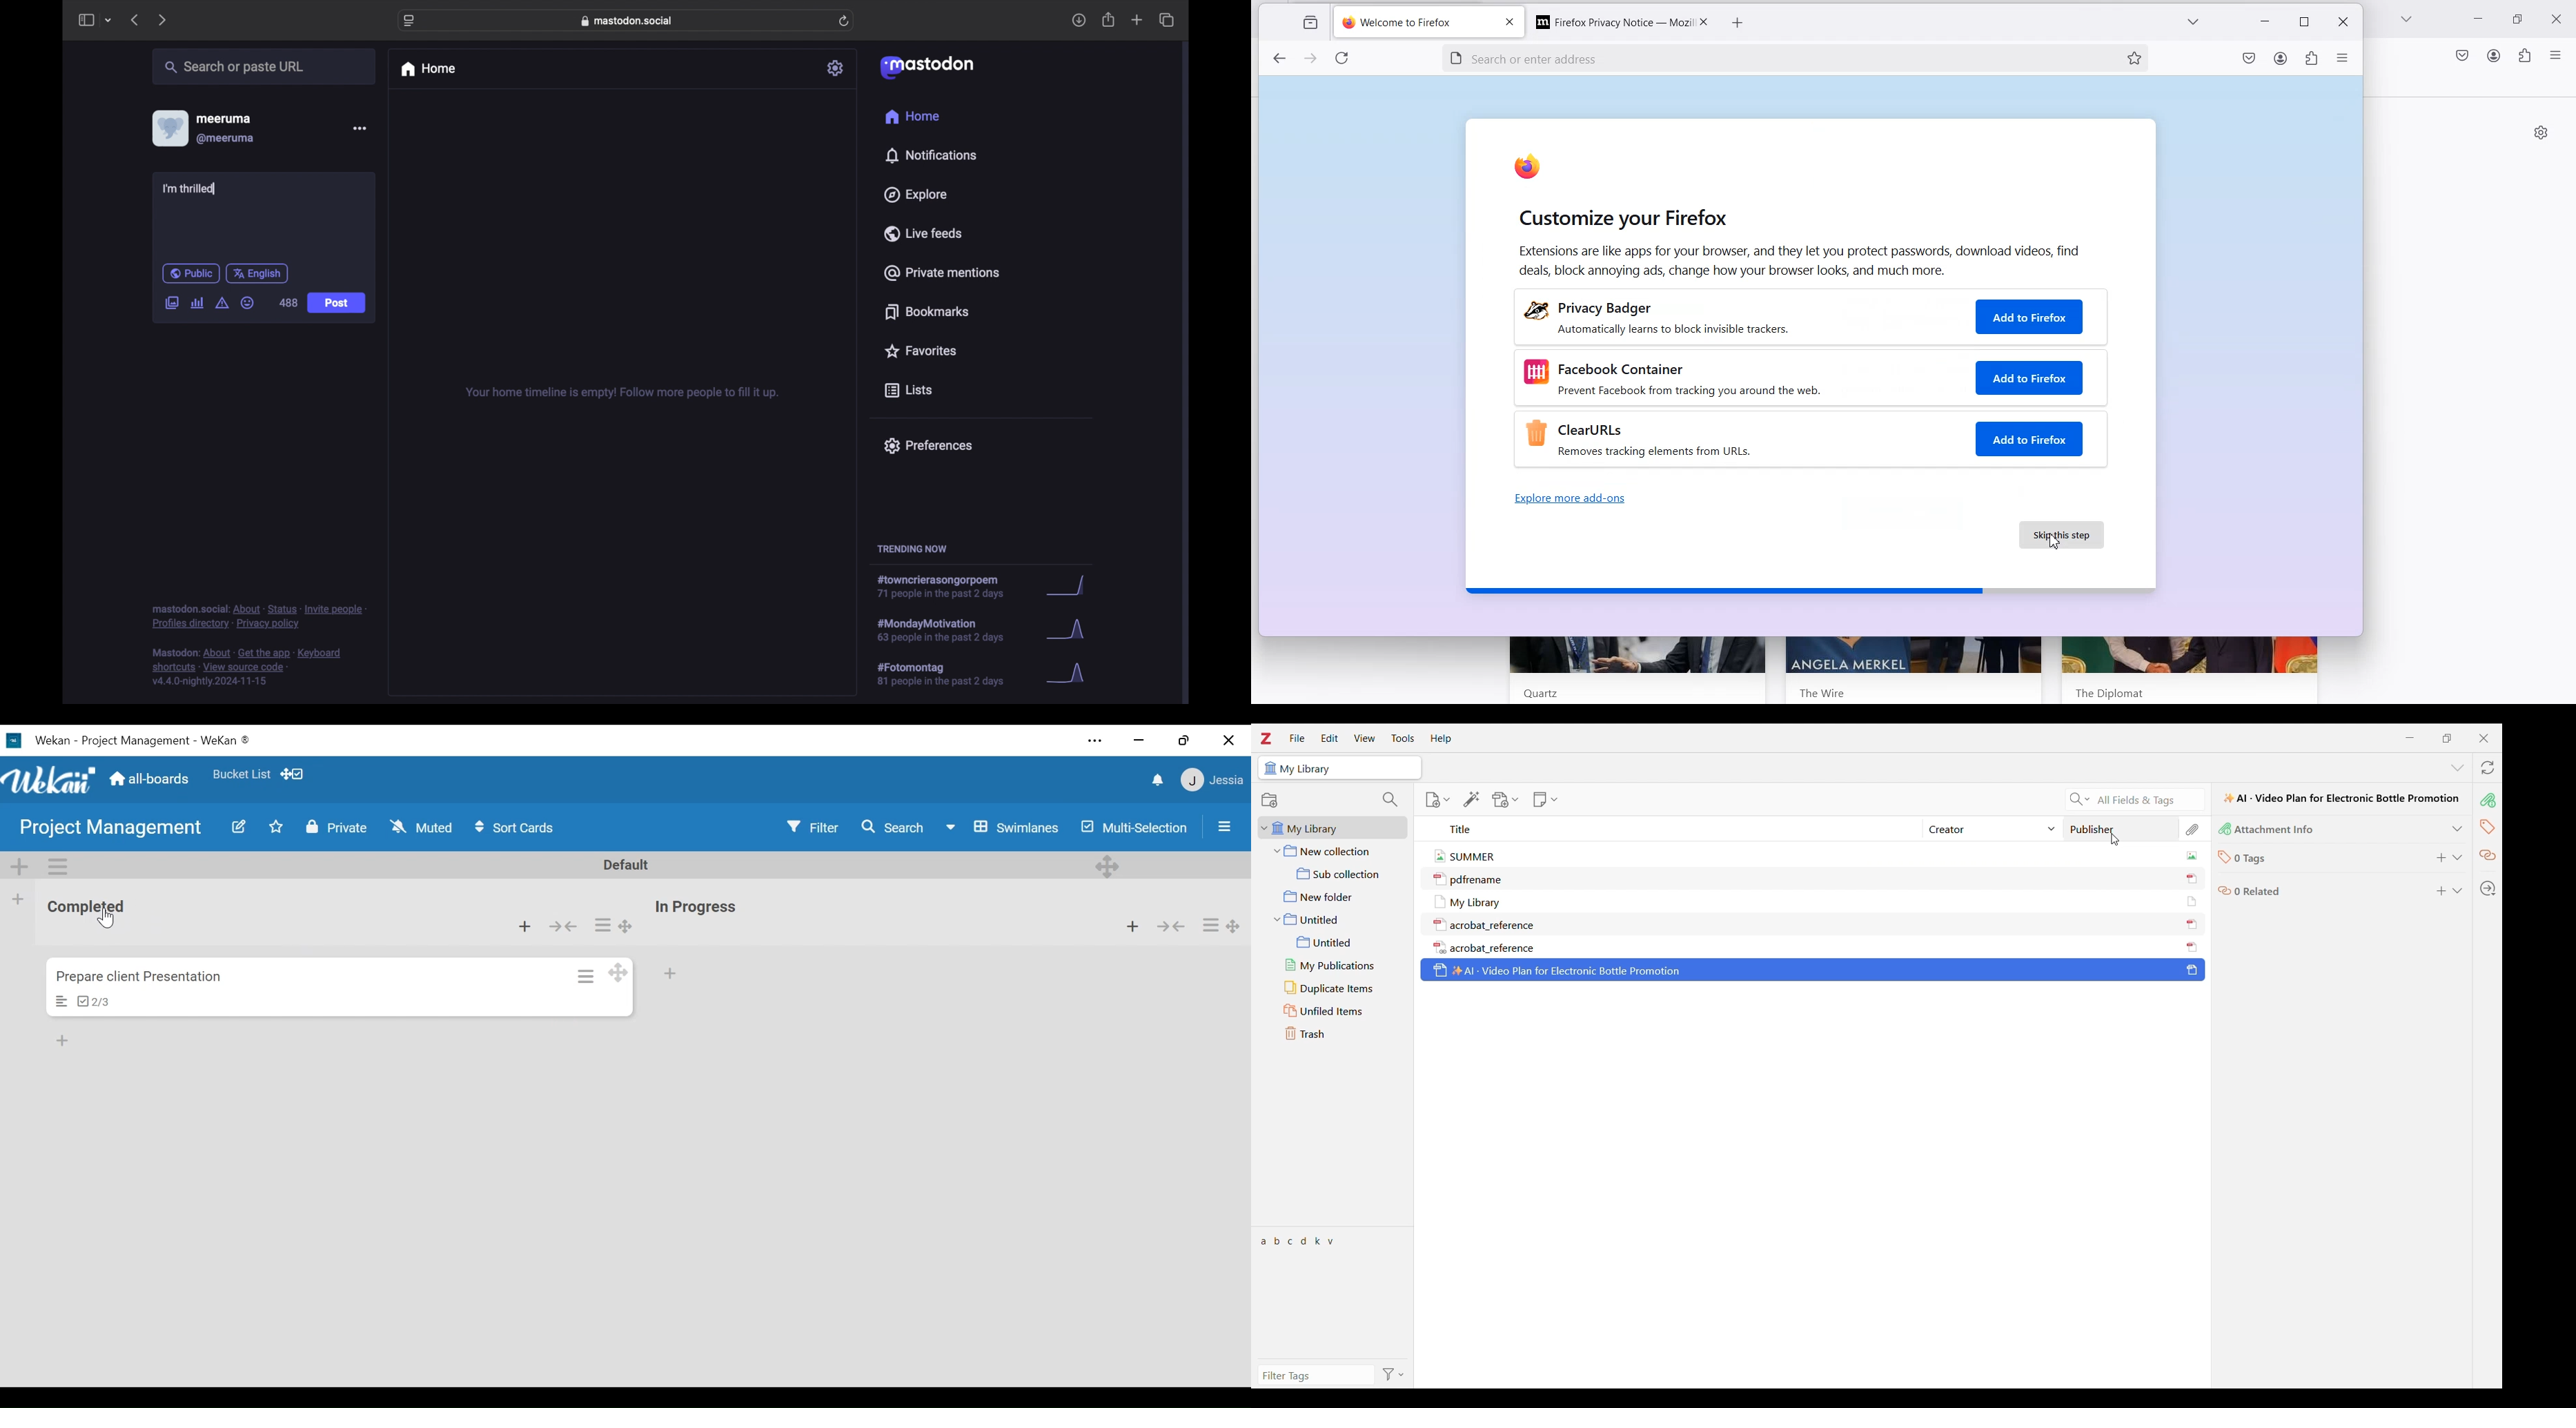 This screenshot has height=1428, width=2576. What do you see at coordinates (1546, 799) in the screenshot?
I see `New note options` at bounding box center [1546, 799].